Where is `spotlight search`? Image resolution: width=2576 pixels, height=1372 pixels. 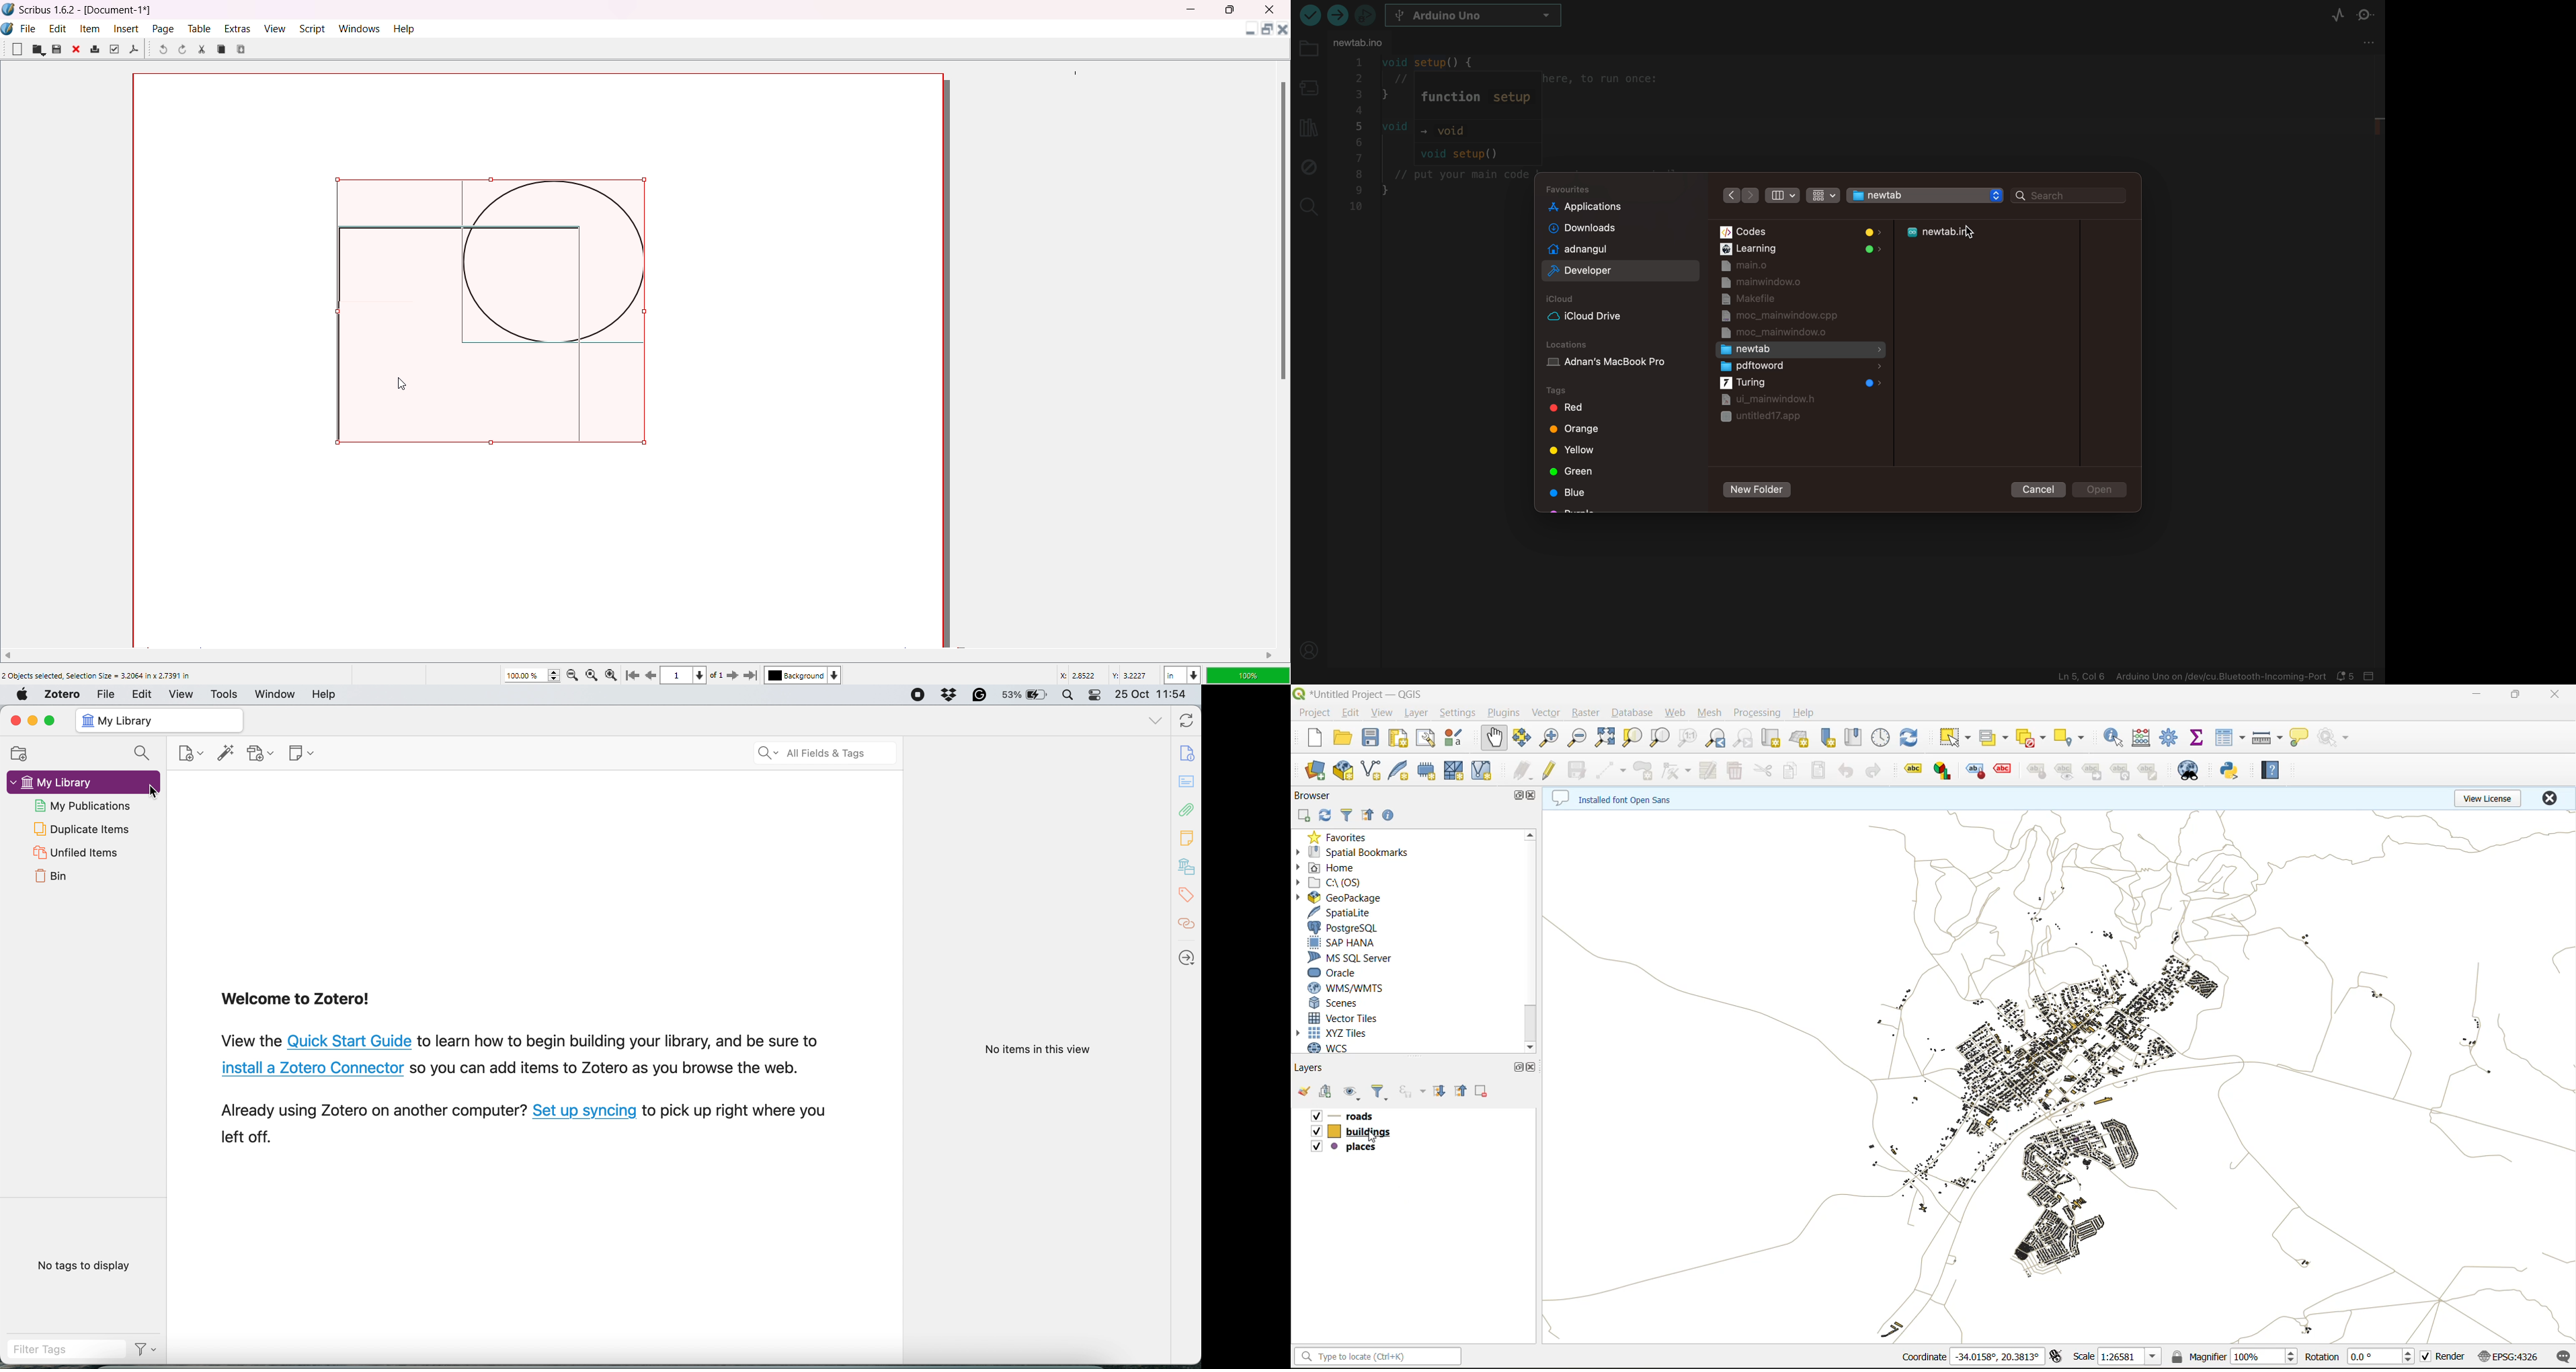
spotlight search is located at coordinates (1071, 694).